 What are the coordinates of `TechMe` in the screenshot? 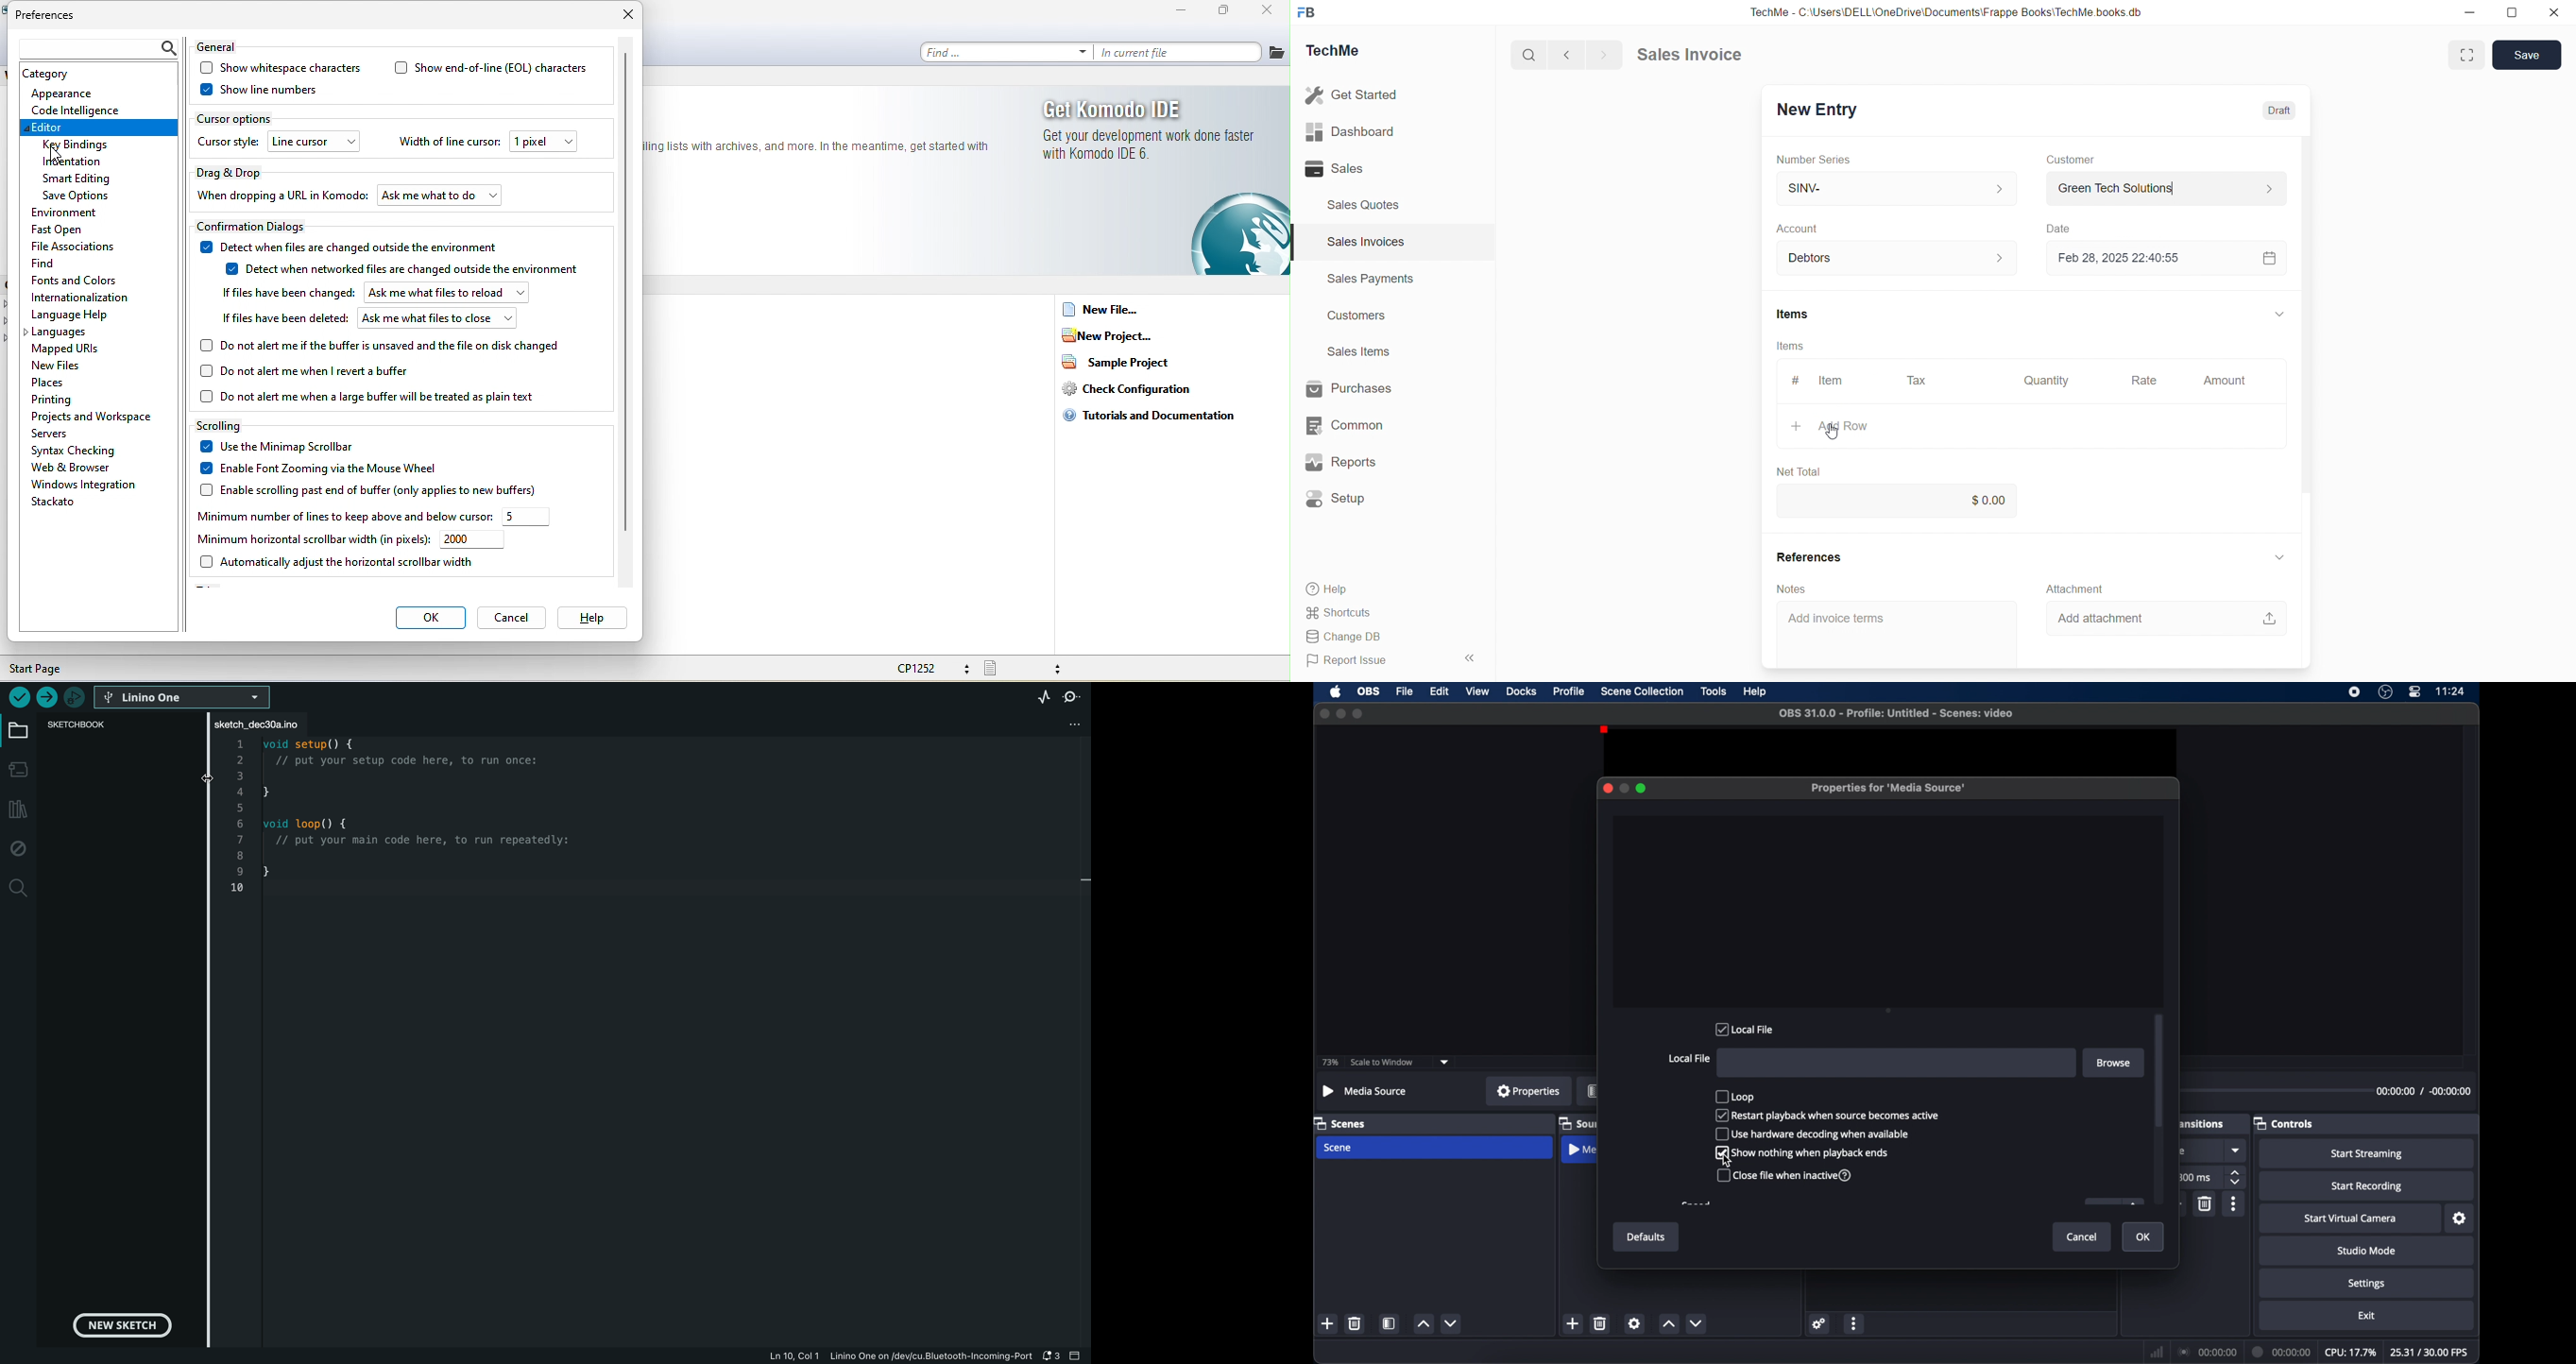 It's located at (1333, 51).